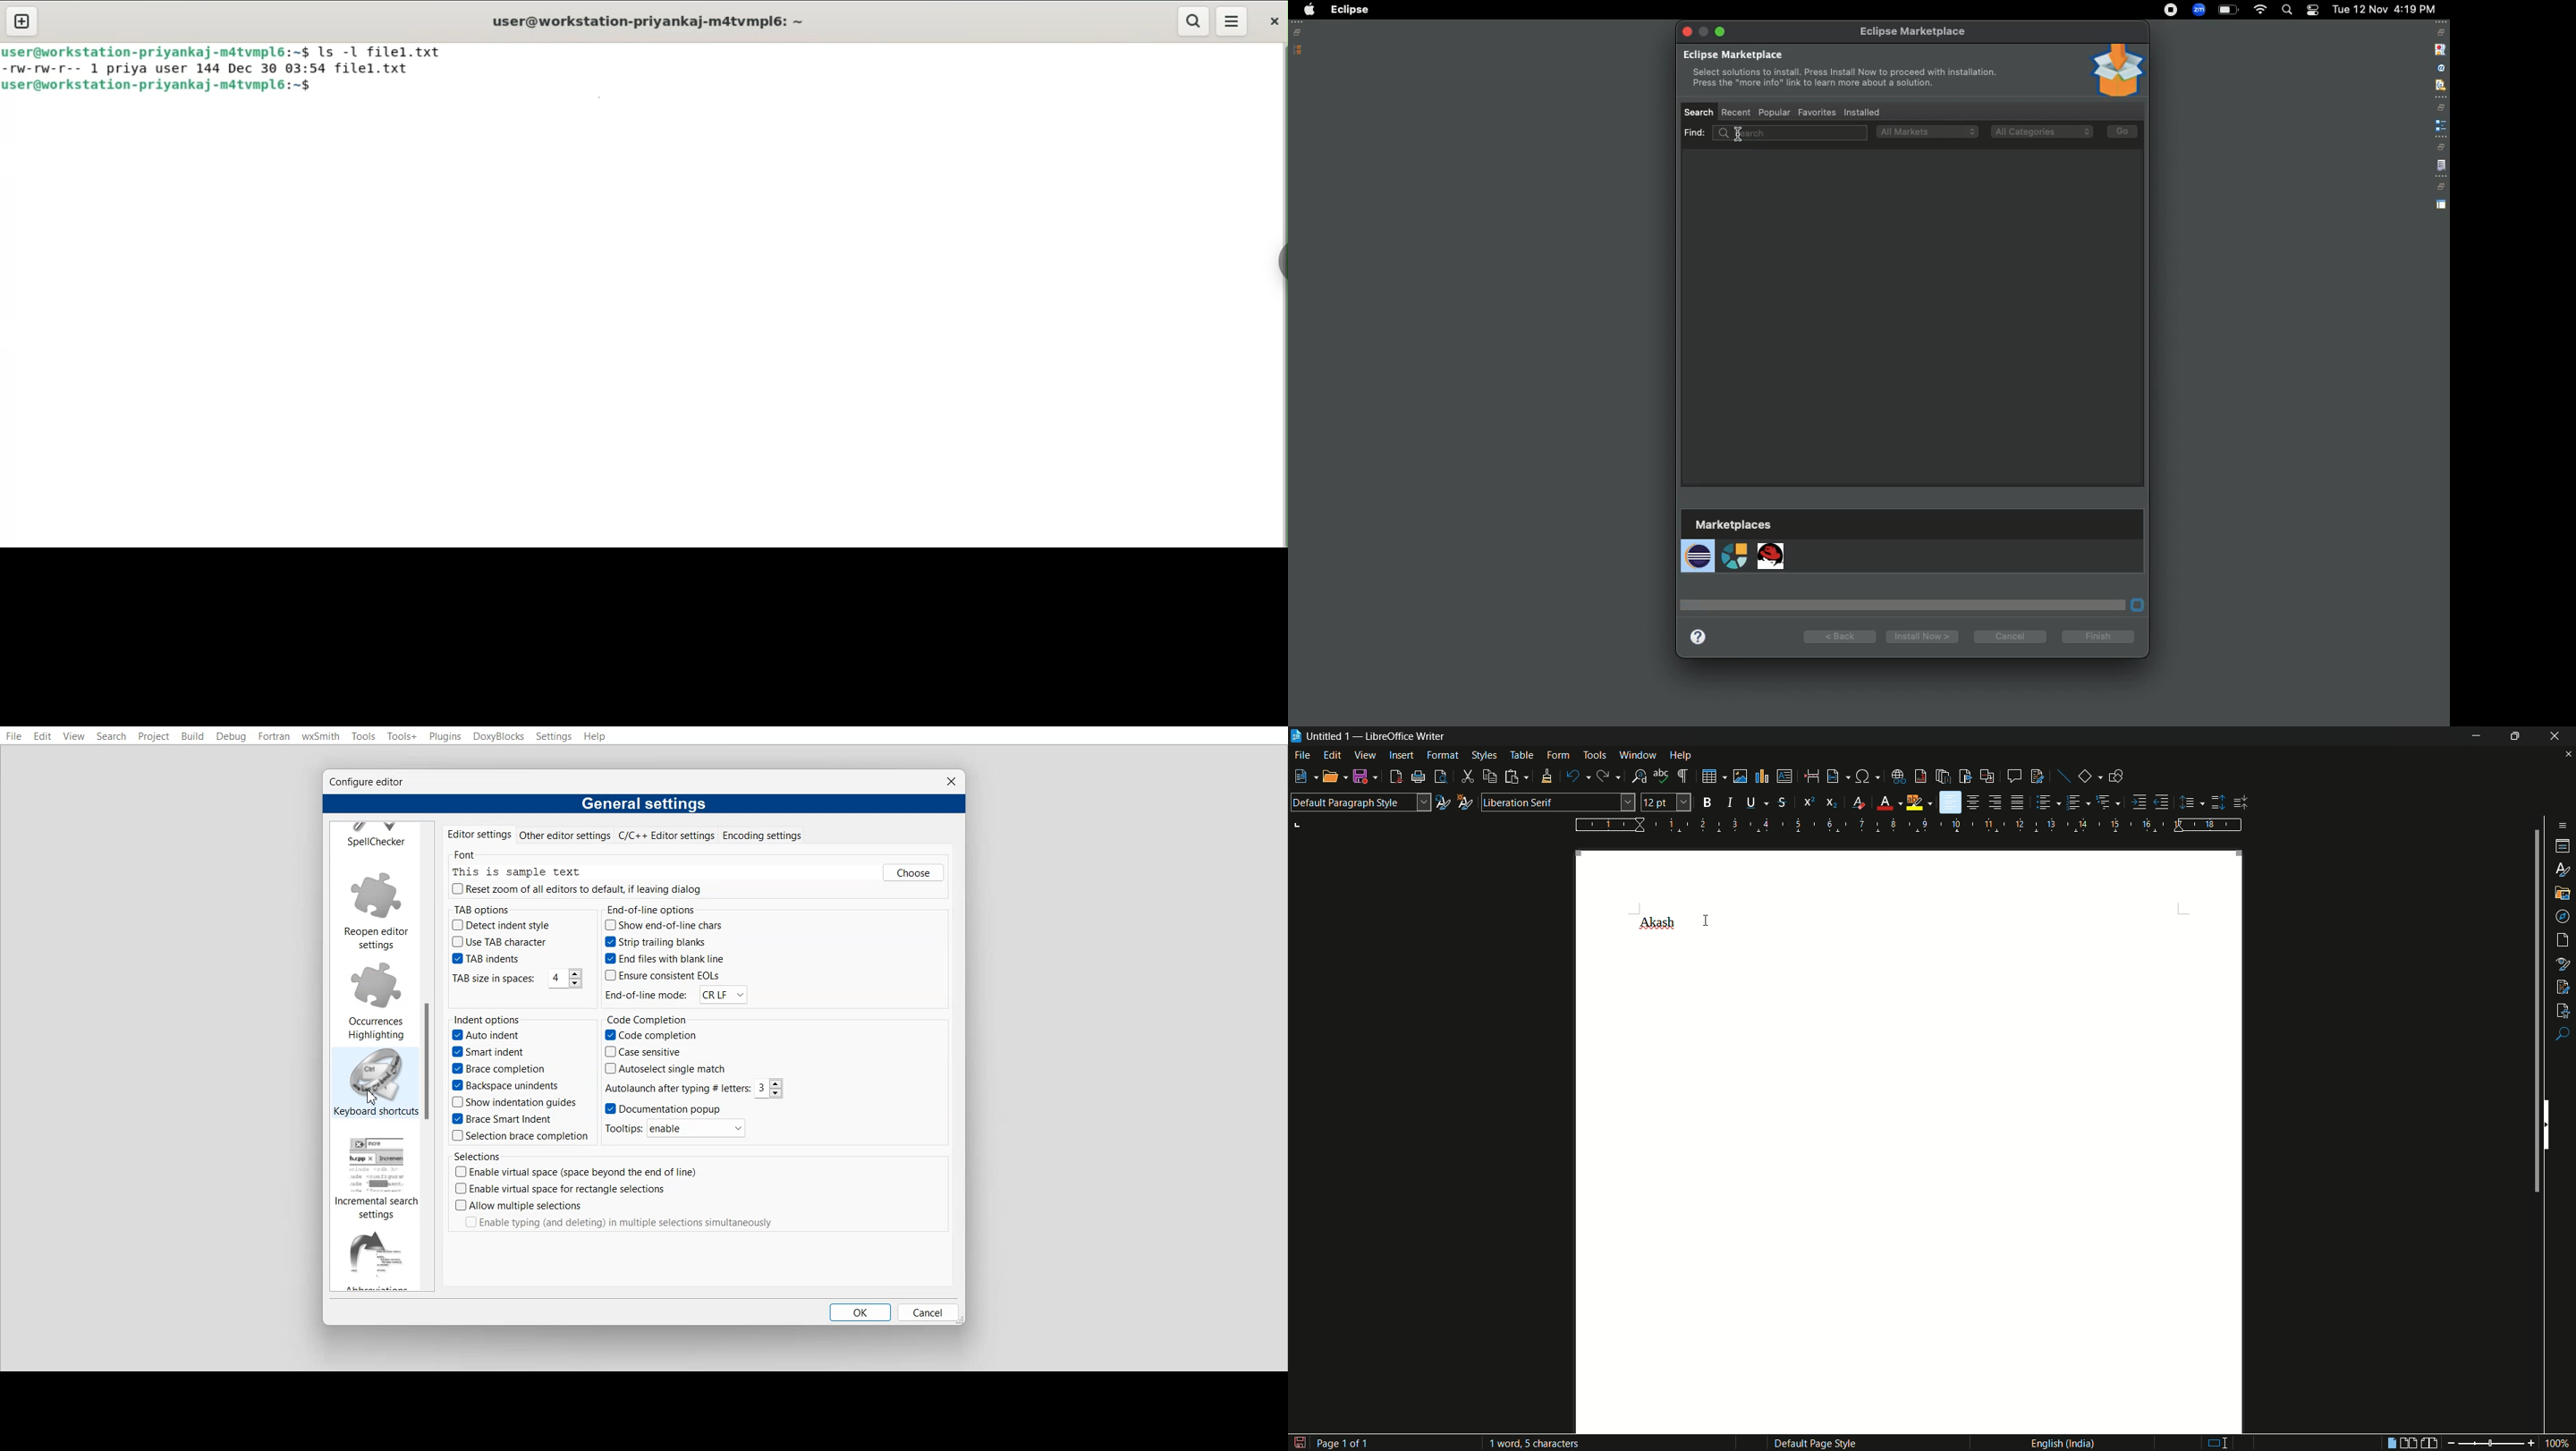  What do you see at coordinates (2560, 825) in the screenshot?
I see `sidebar settings` at bounding box center [2560, 825].